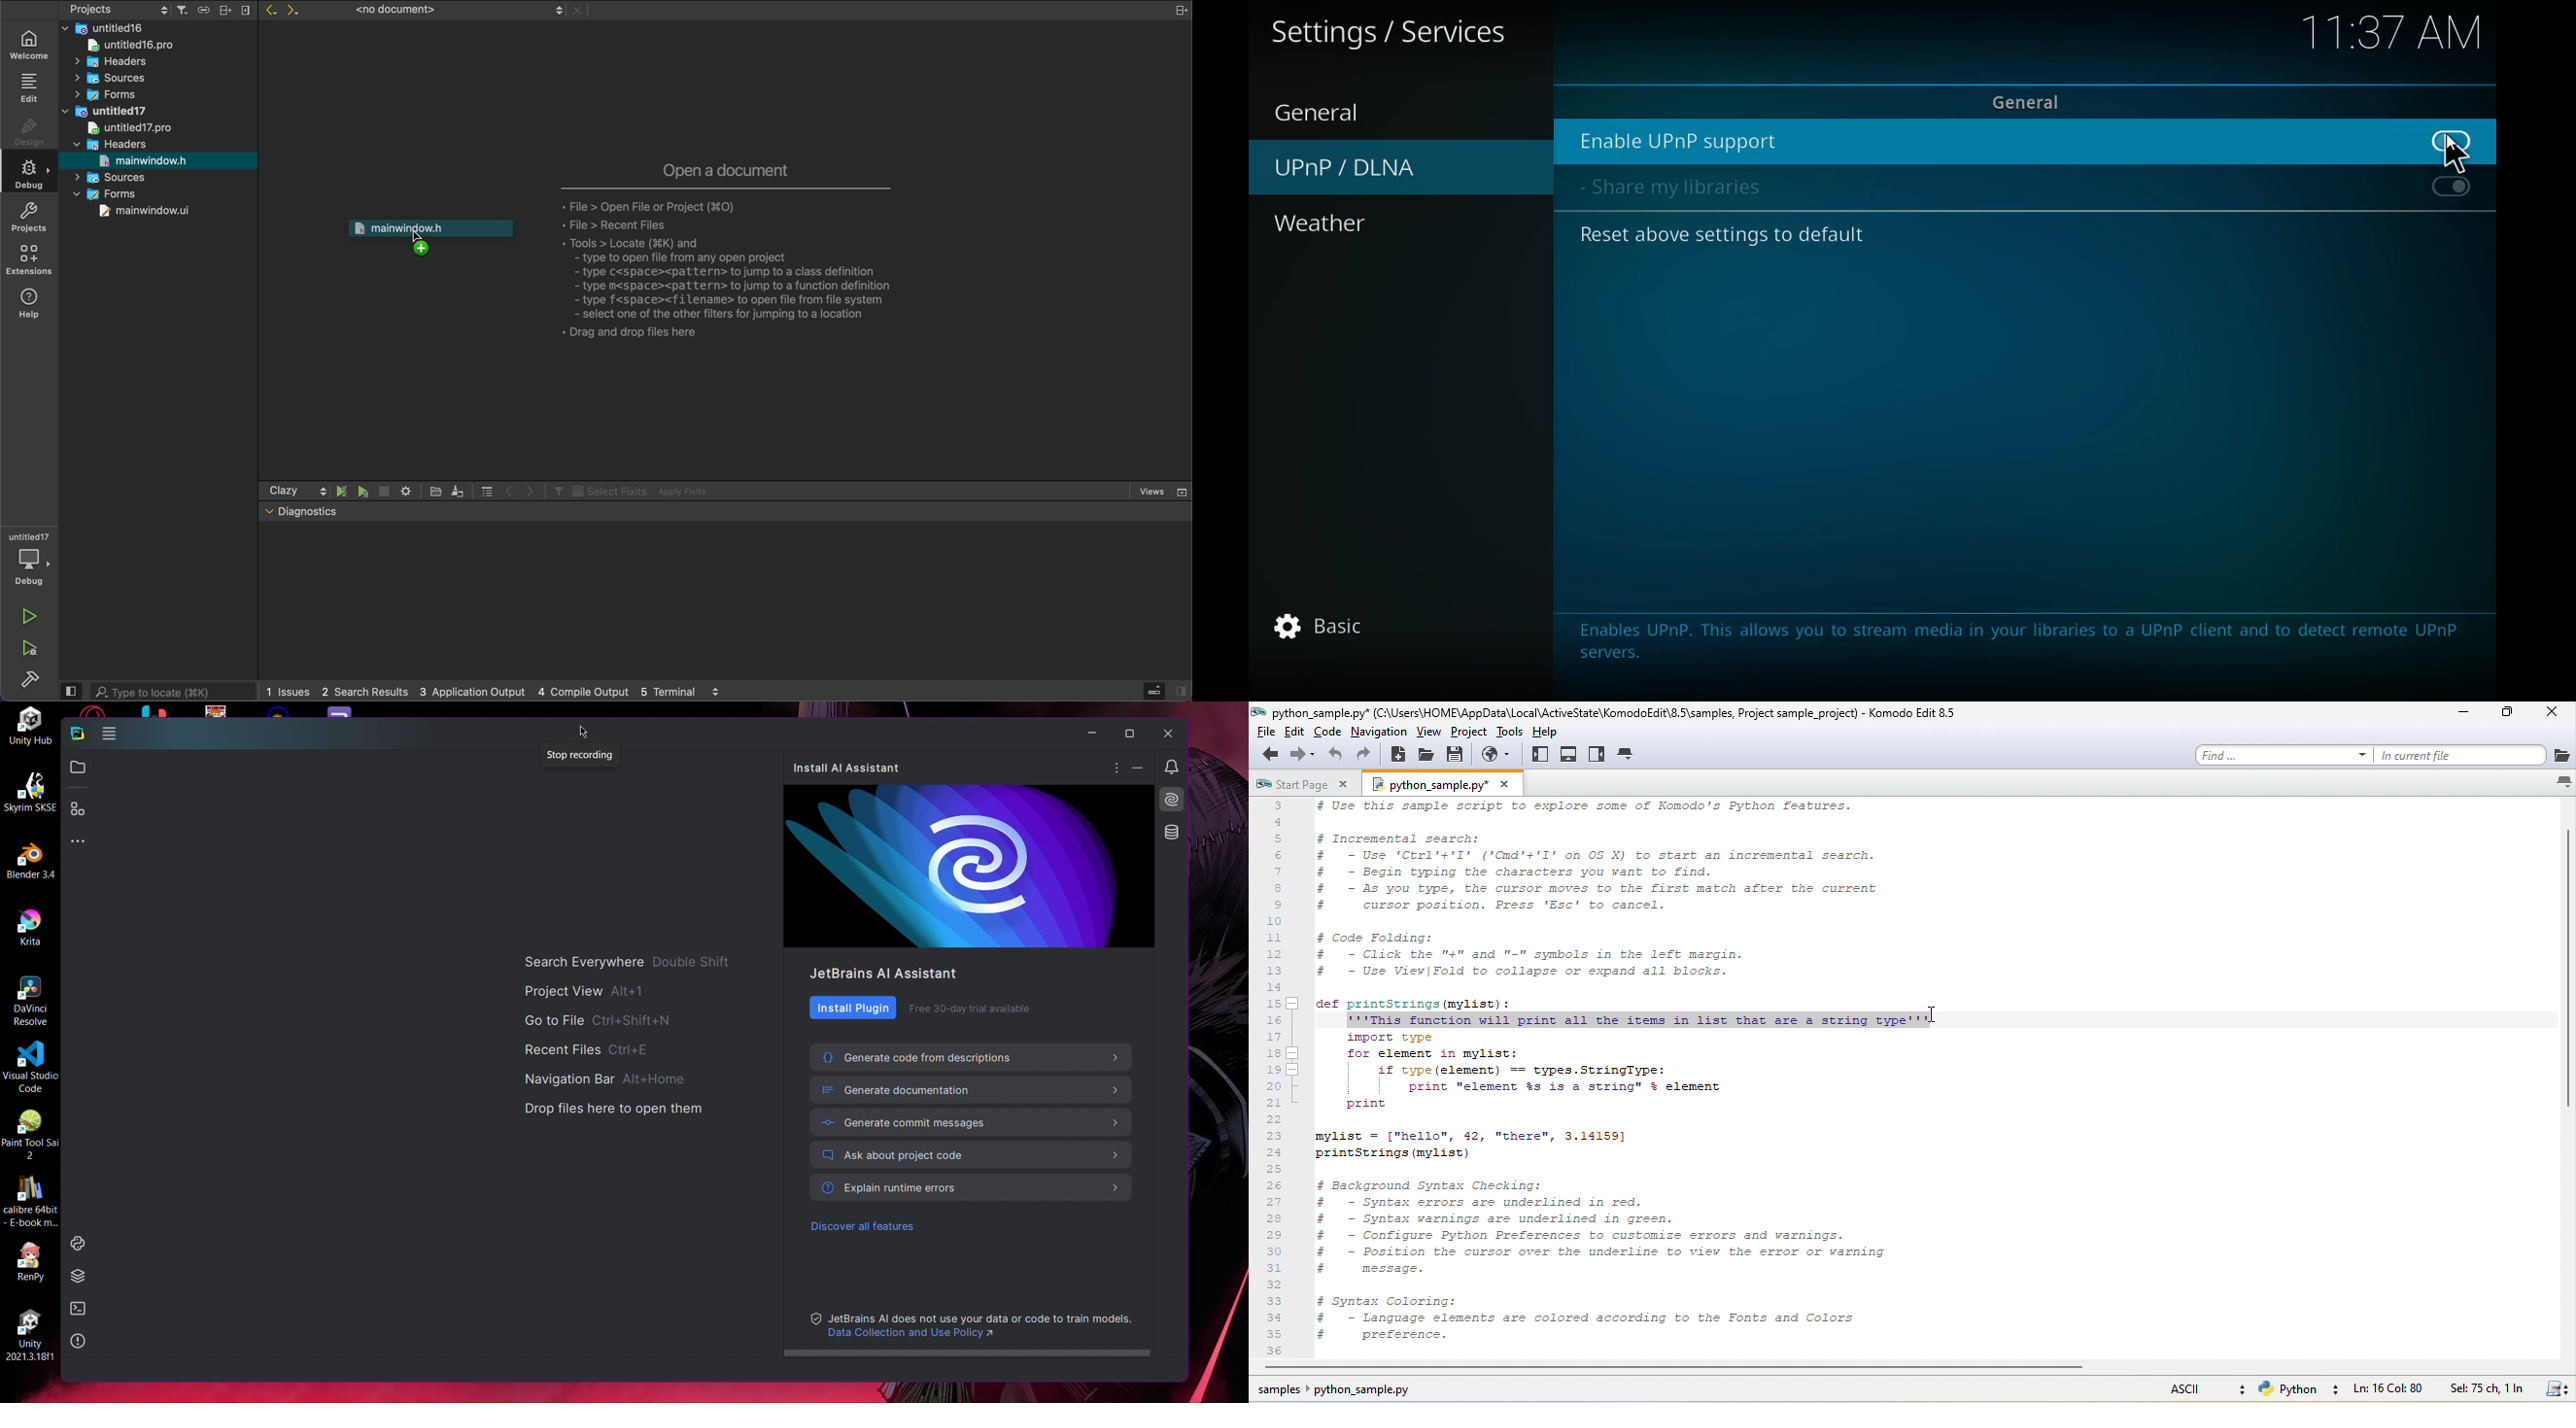 Image resolution: width=2576 pixels, height=1428 pixels. What do you see at coordinates (438, 491) in the screenshot?
I see `file` at bounding box center [438, 491].